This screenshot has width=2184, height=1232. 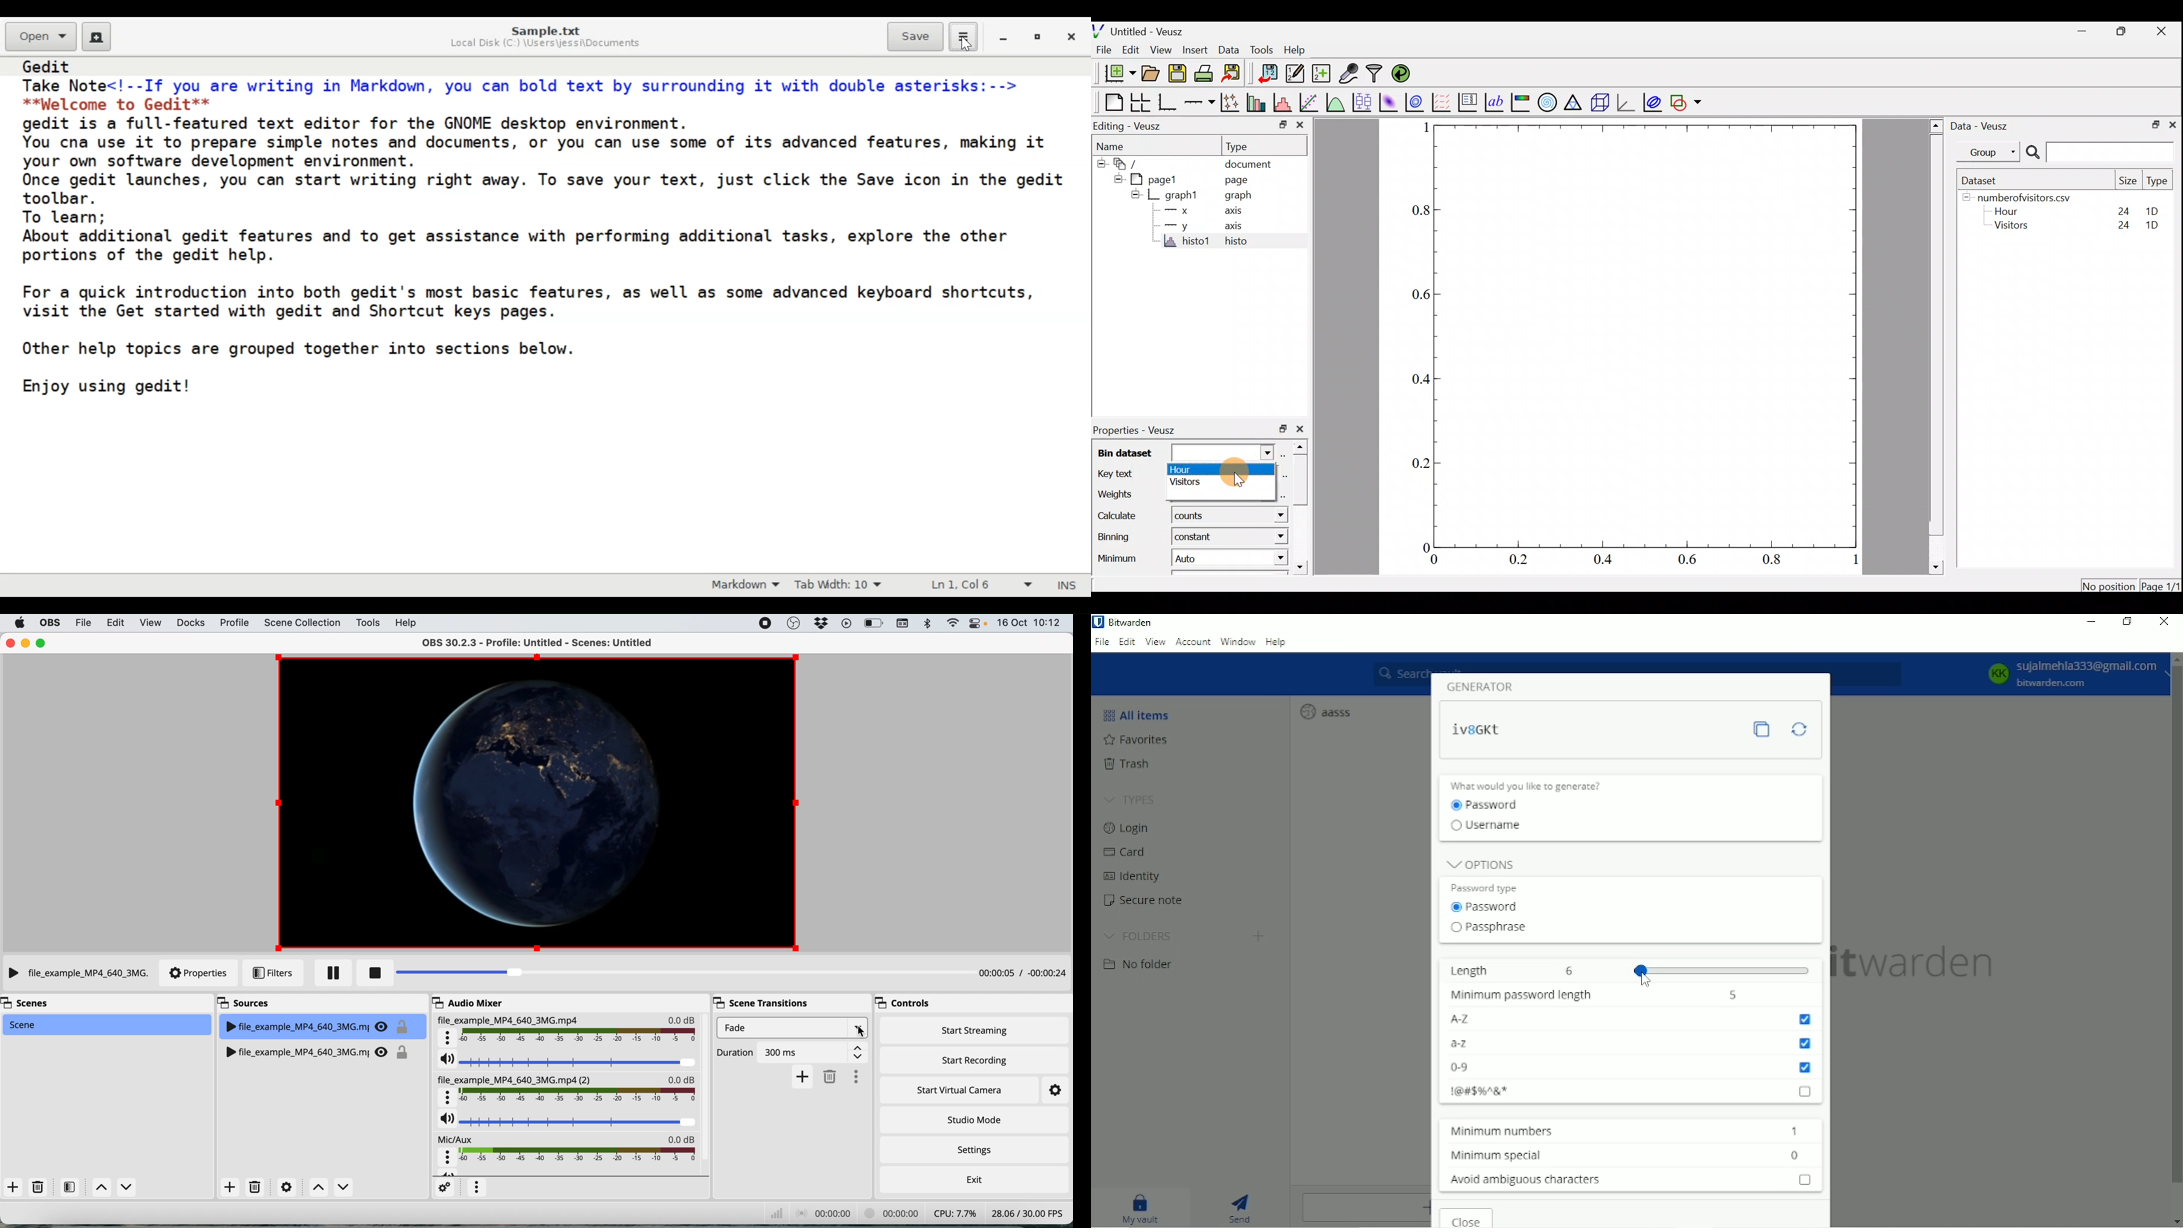 What do you see at coordinates (1065, 584) in the screenshot?
I see `Insert mode (INS)` at bounding box center [1065, 584].